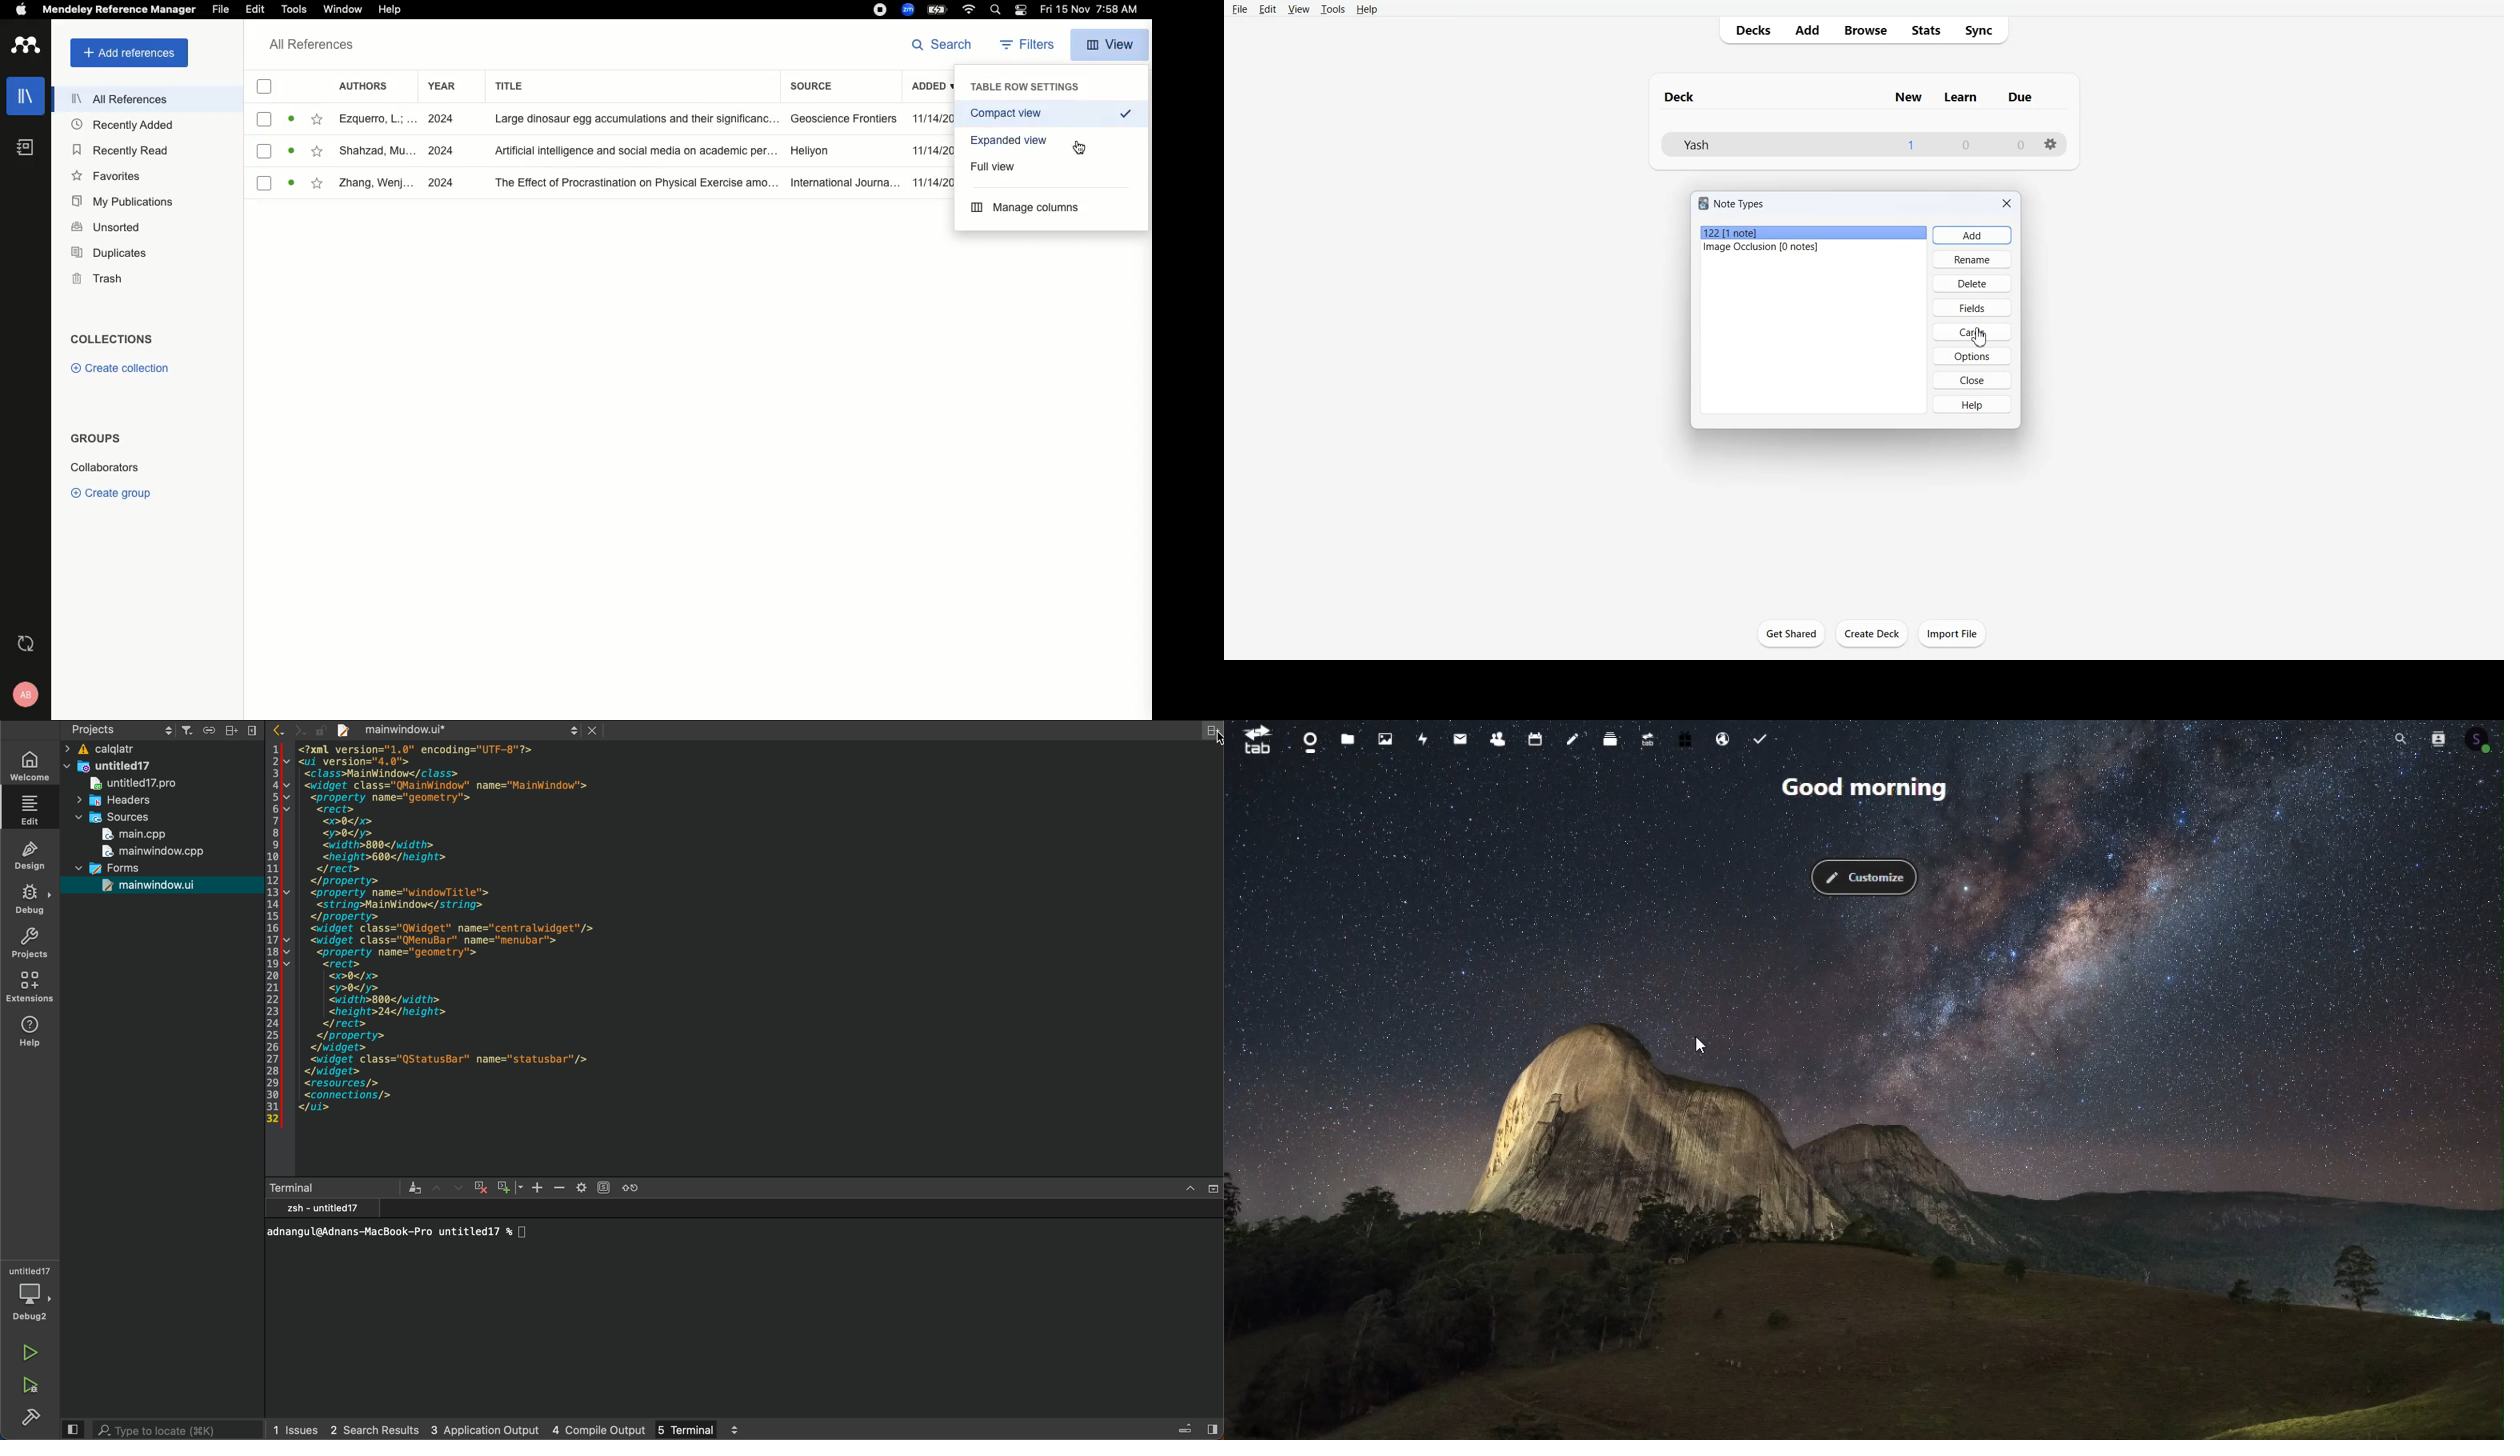 The width and height of the screenshot is (2520, 1456). What do you see at coordinates (930, 89) in the screenshot?
I see `Added` at bounding box center [930, 89].